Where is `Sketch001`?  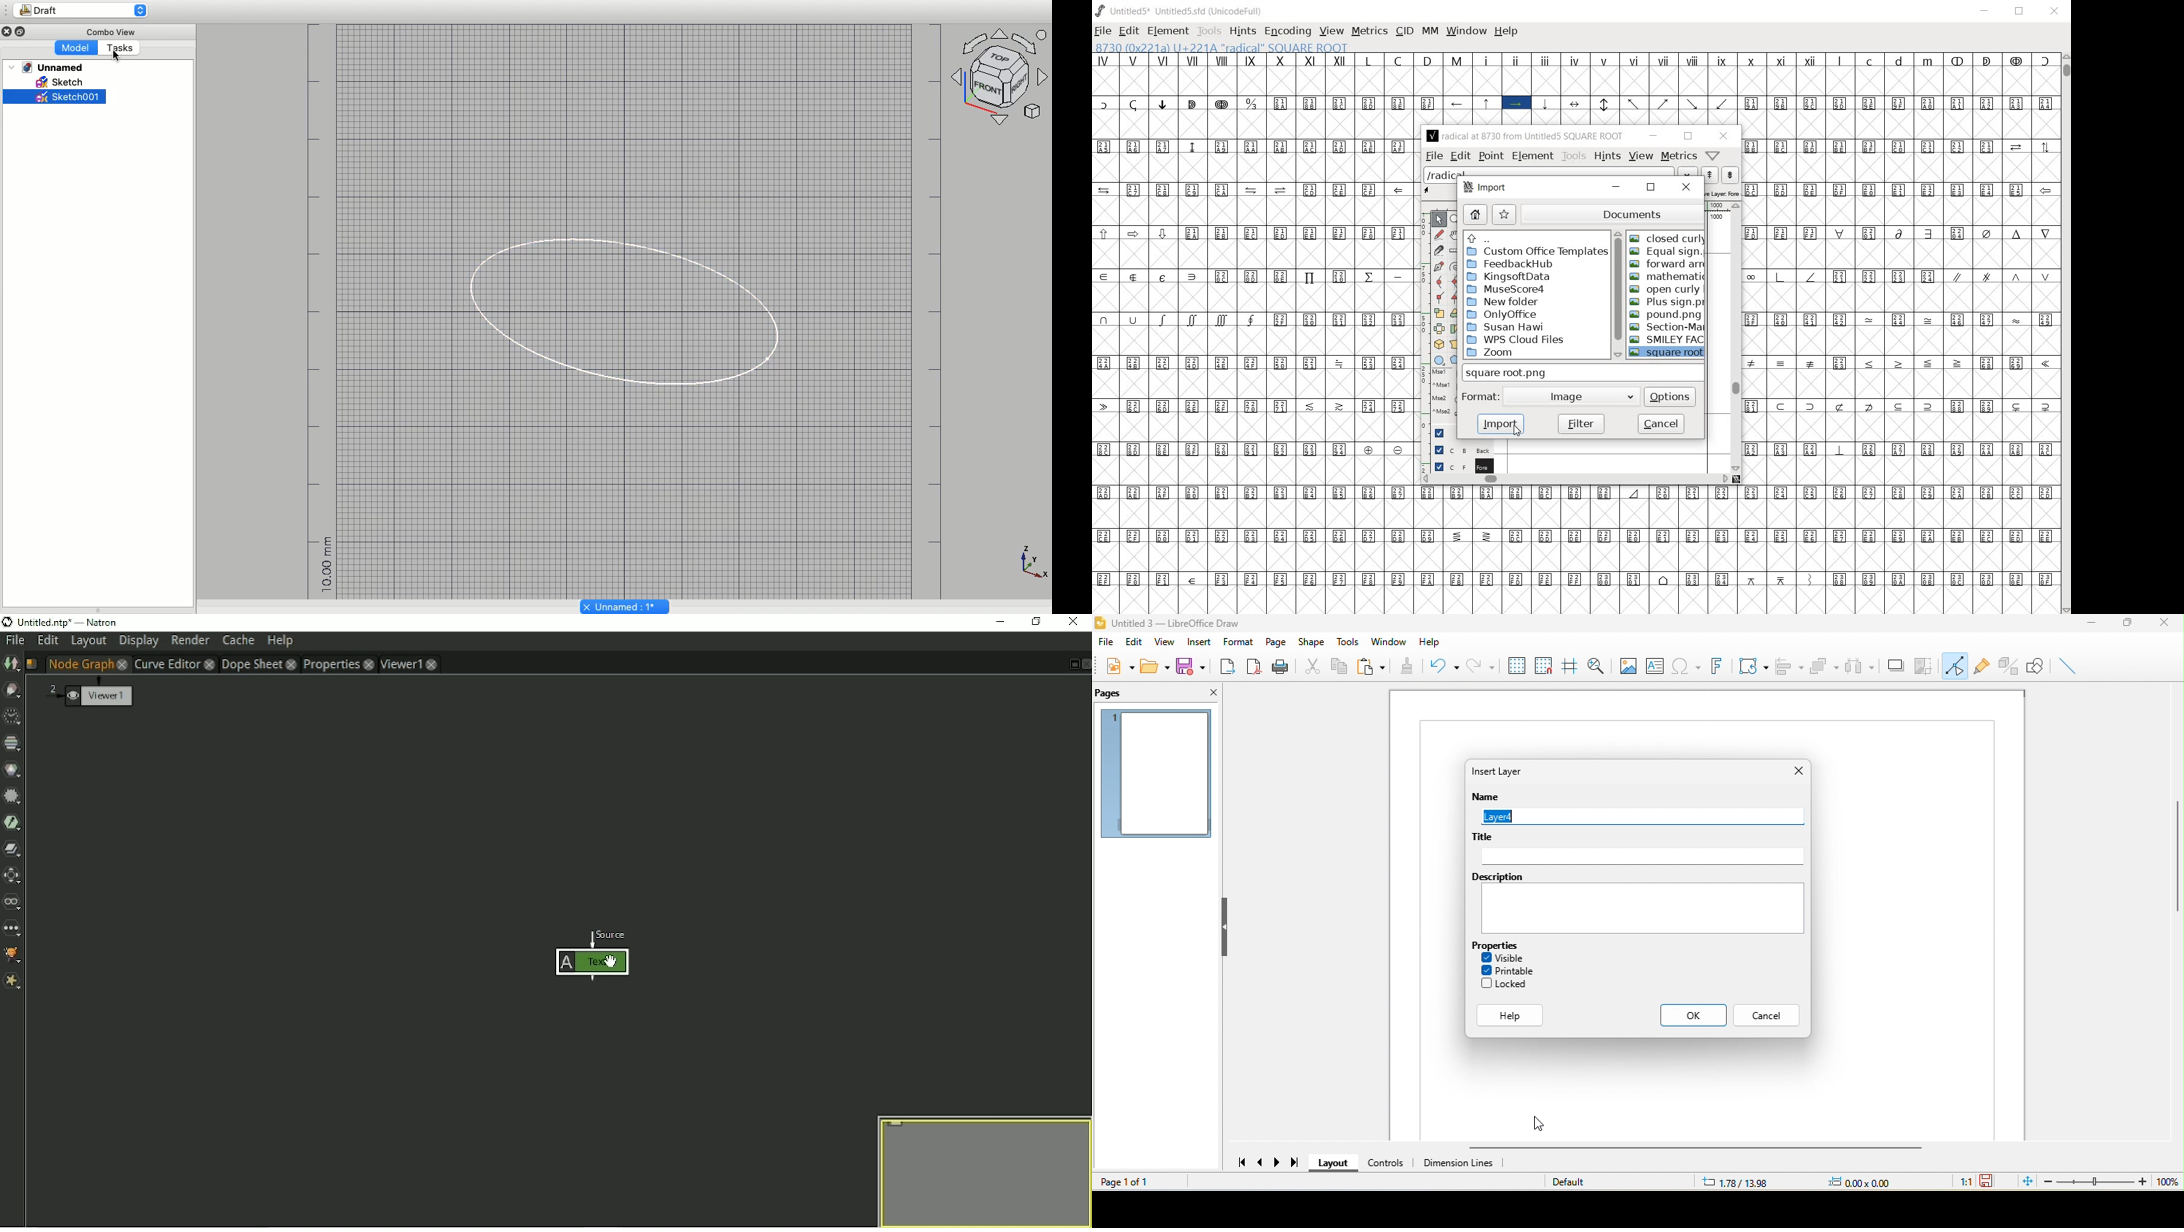 Sketch001 is located at coordinates (54, 99).